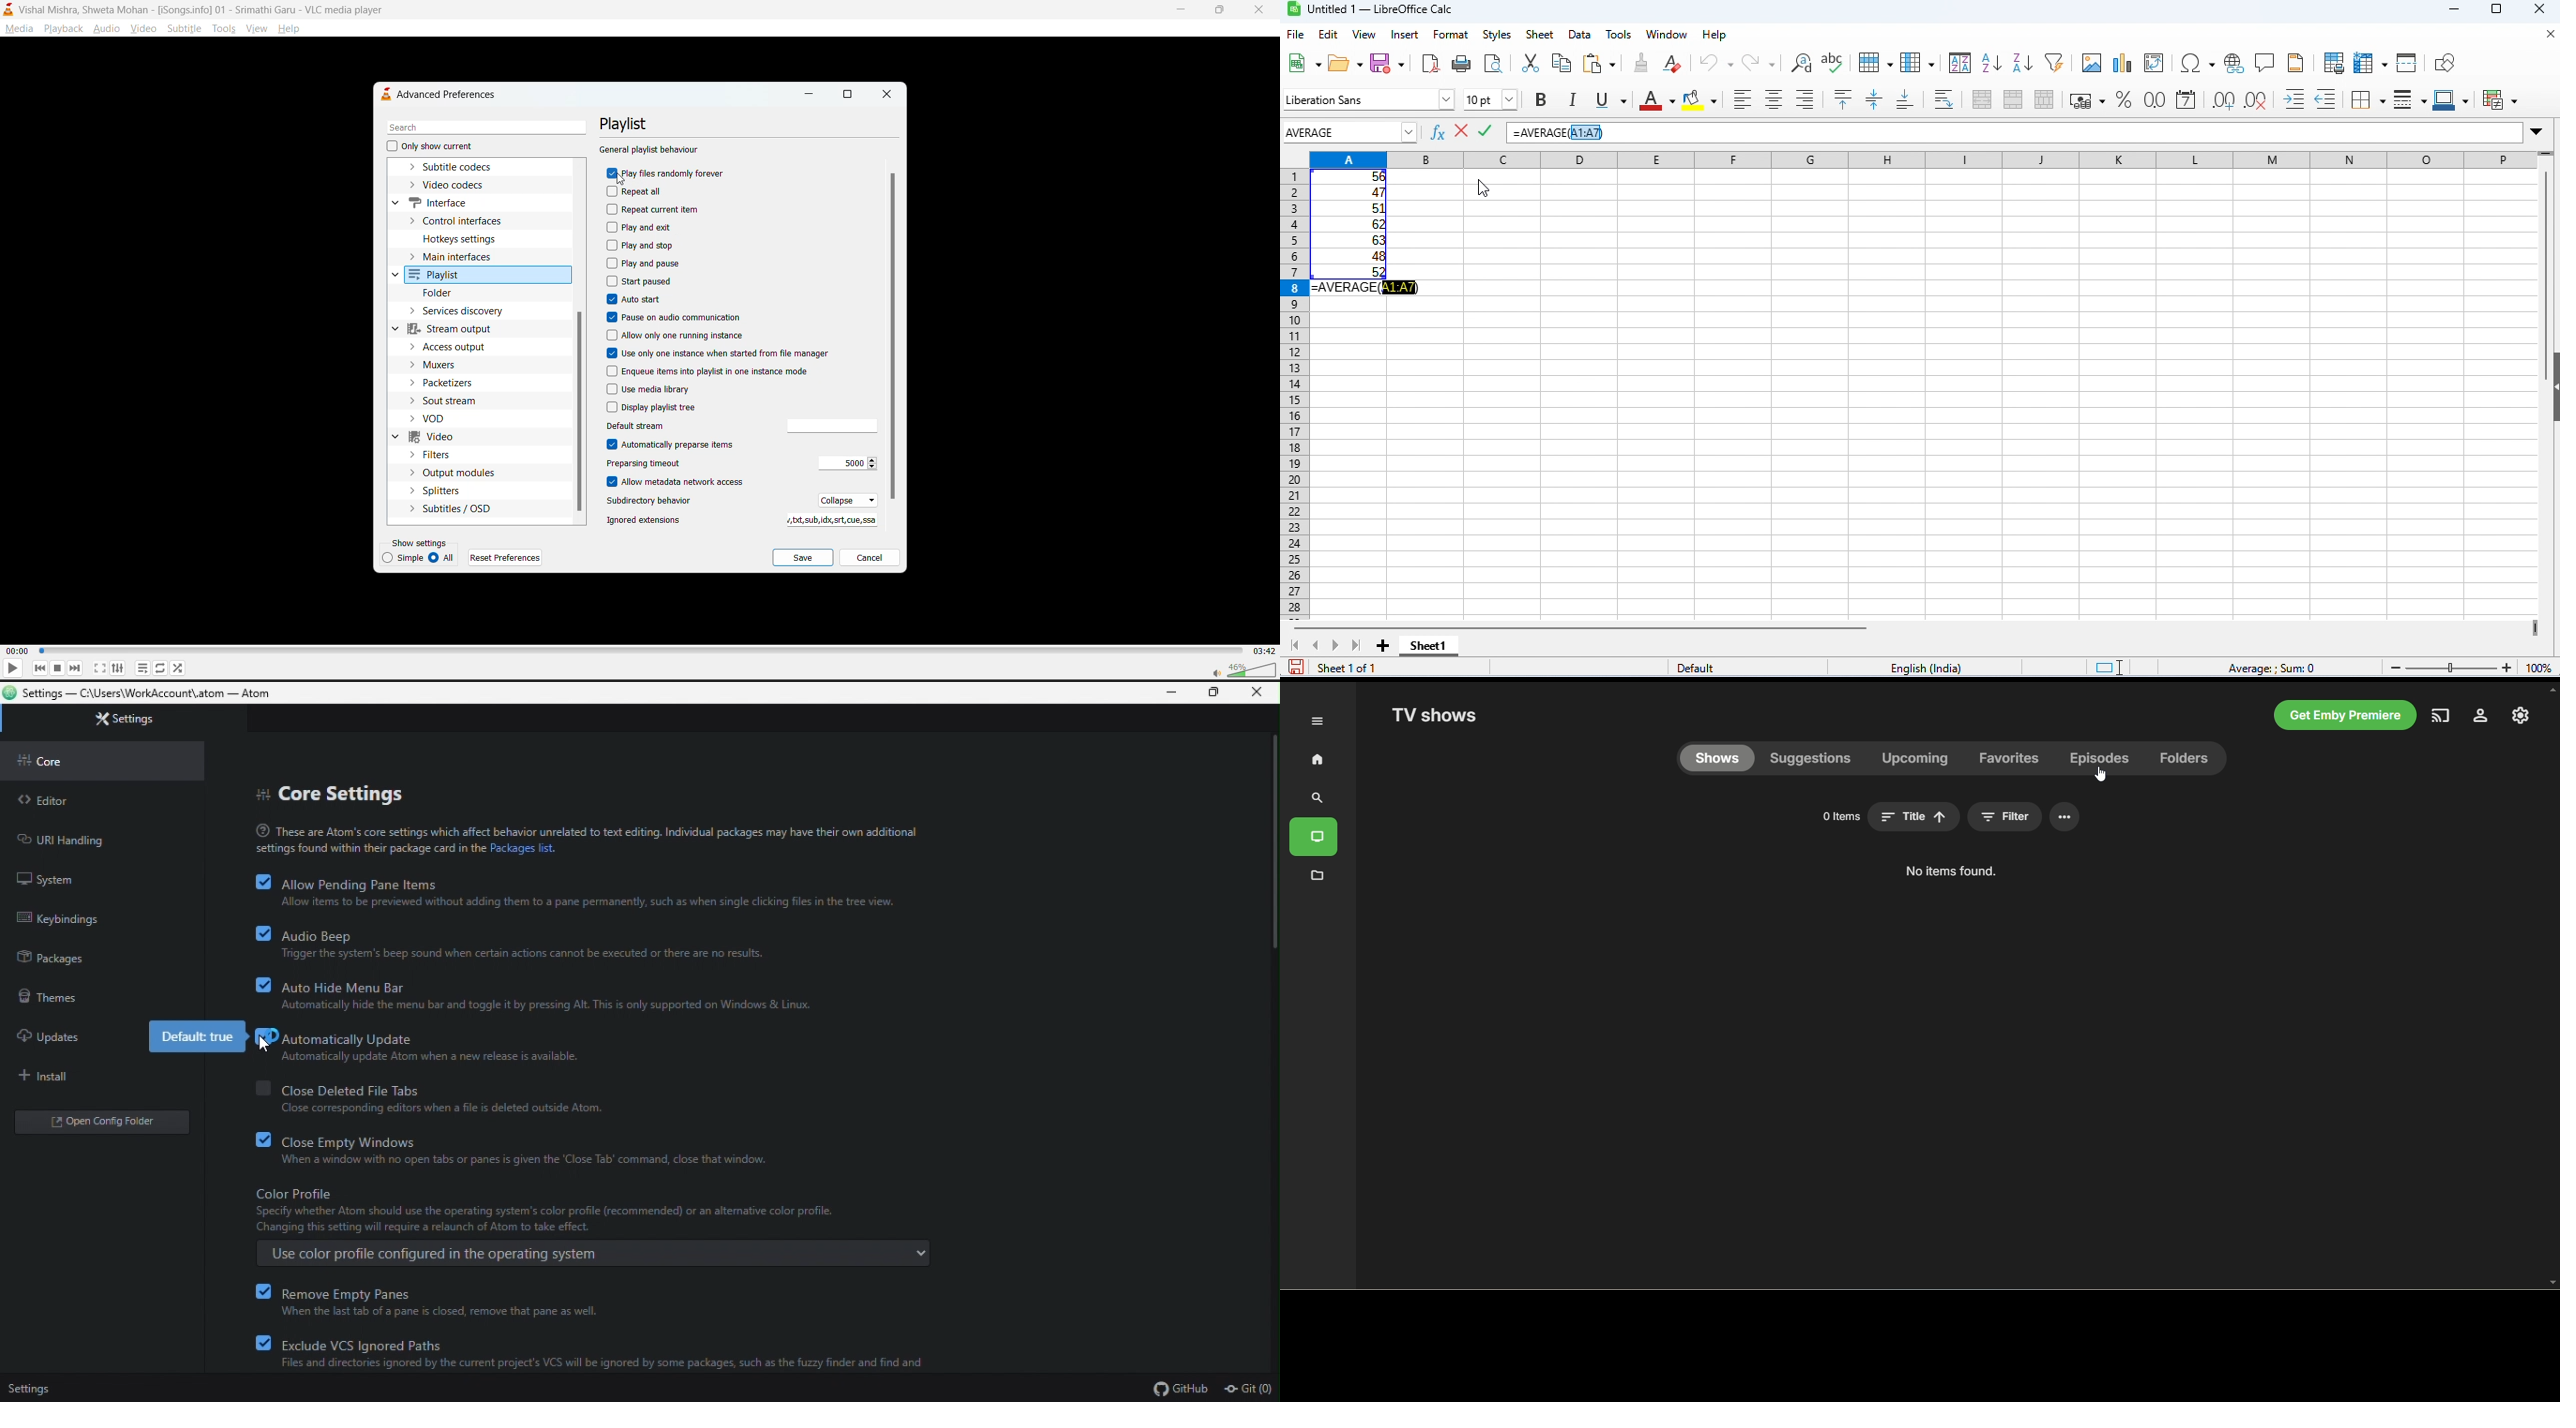  Describe the element at coordinates (1347, 62) in the screenshot. I see `open` at that location.